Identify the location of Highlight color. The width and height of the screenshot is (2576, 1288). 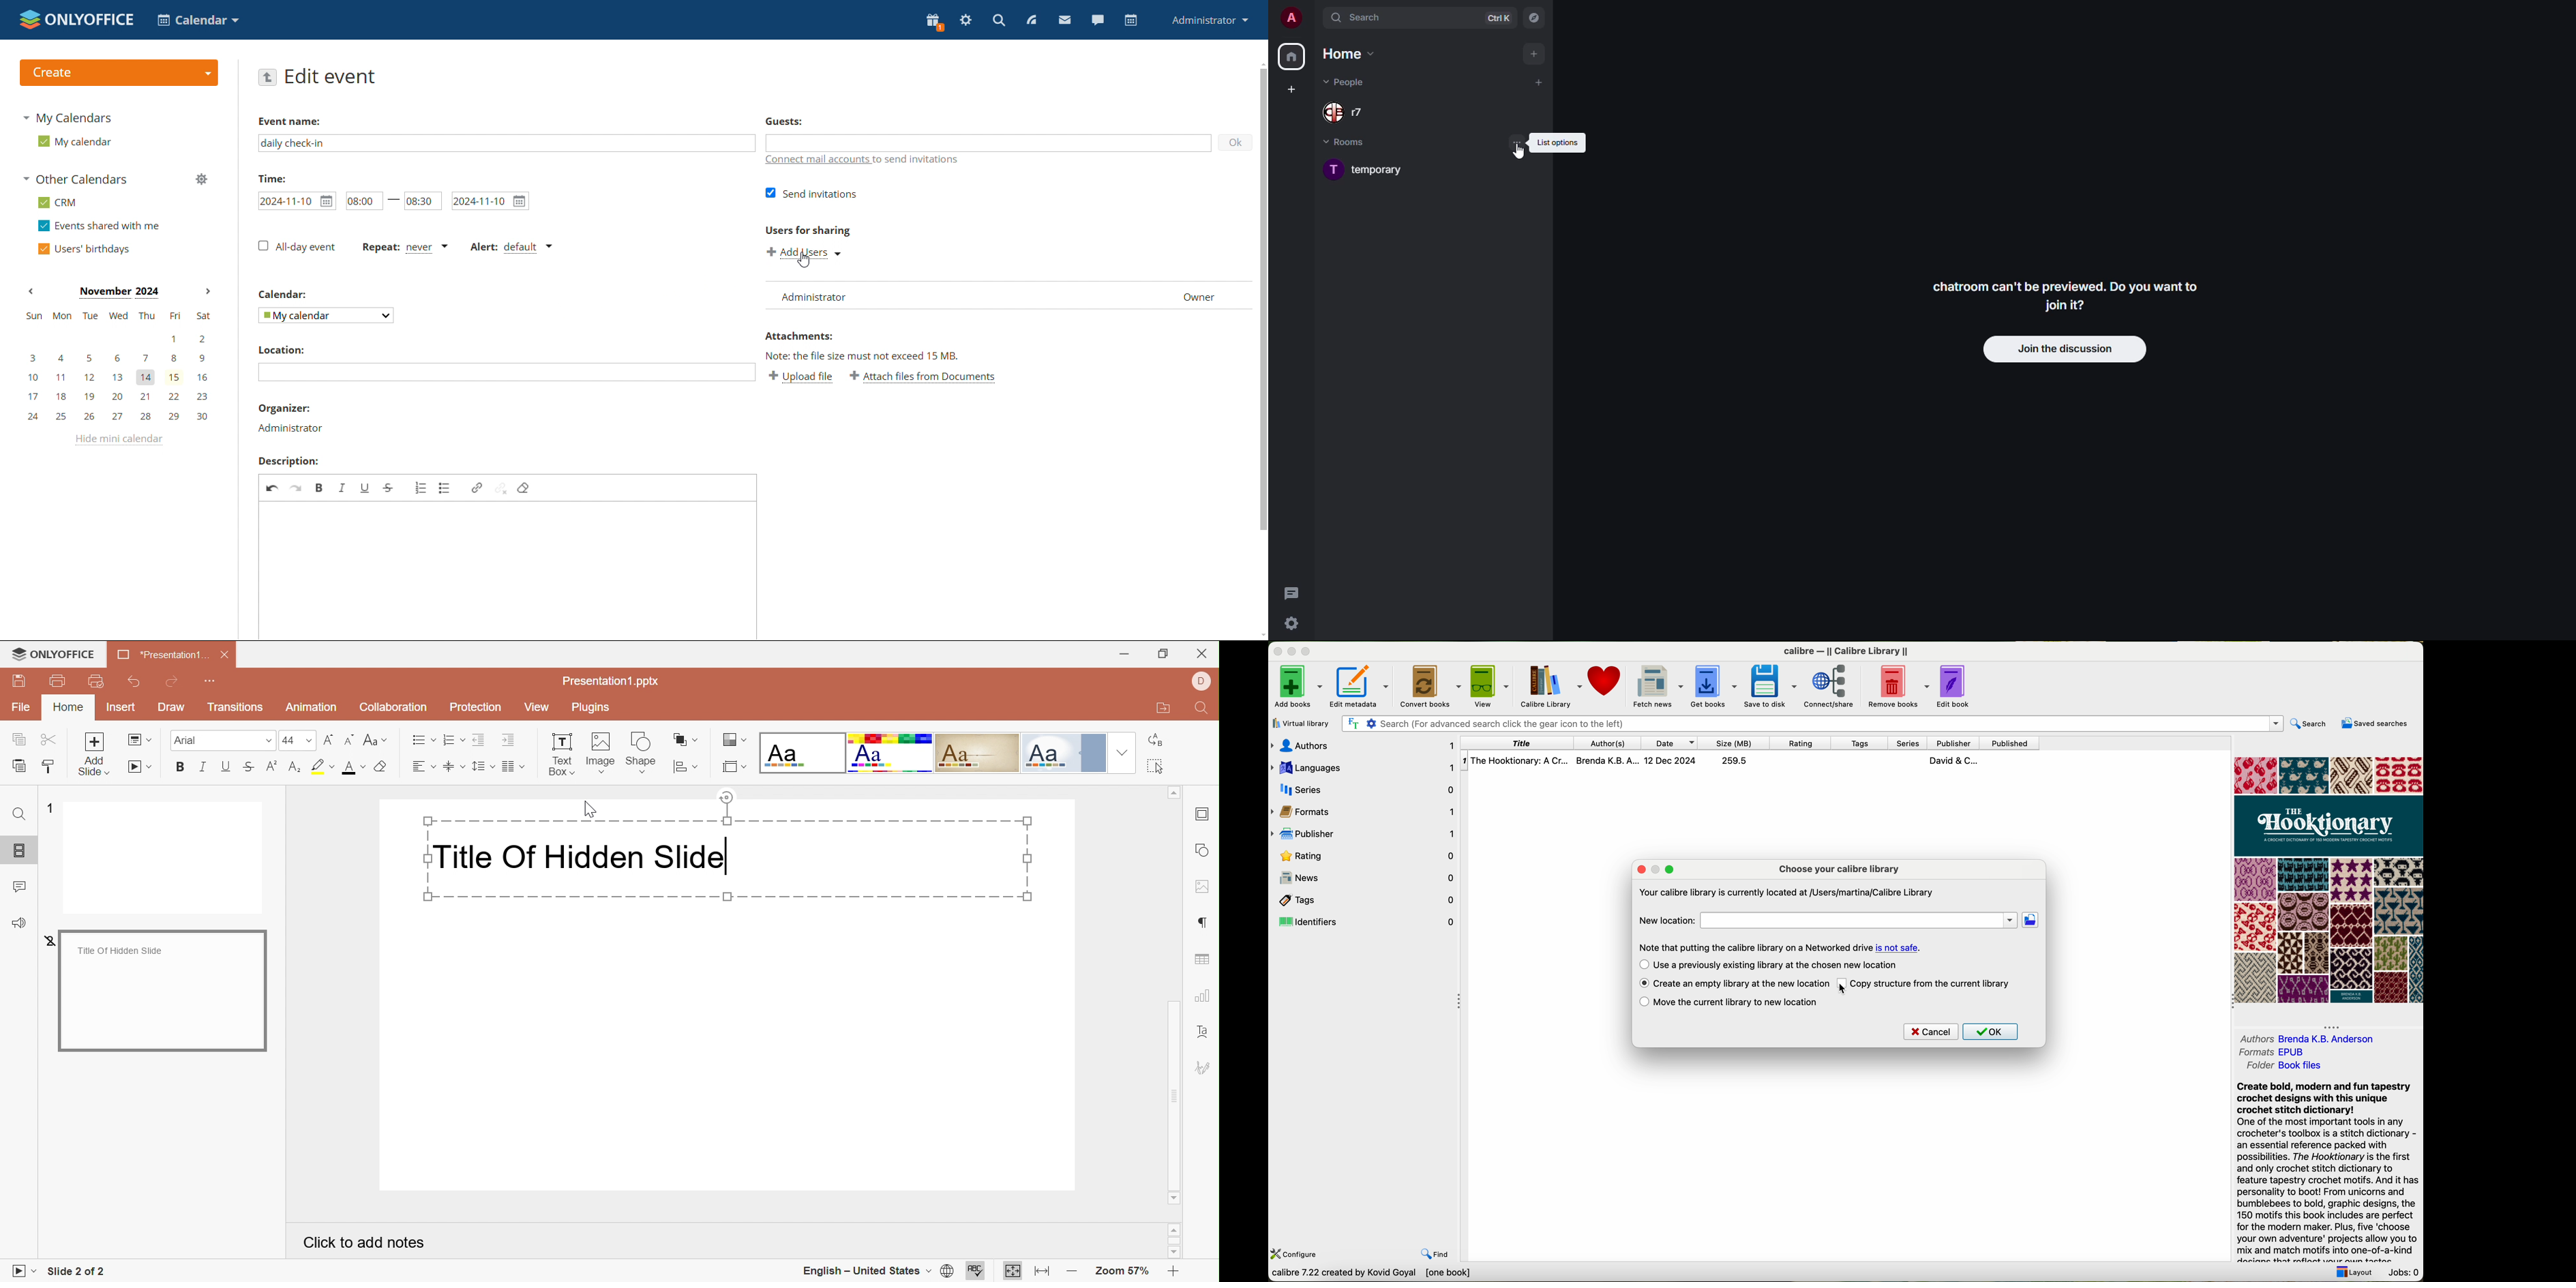
(324, 765).